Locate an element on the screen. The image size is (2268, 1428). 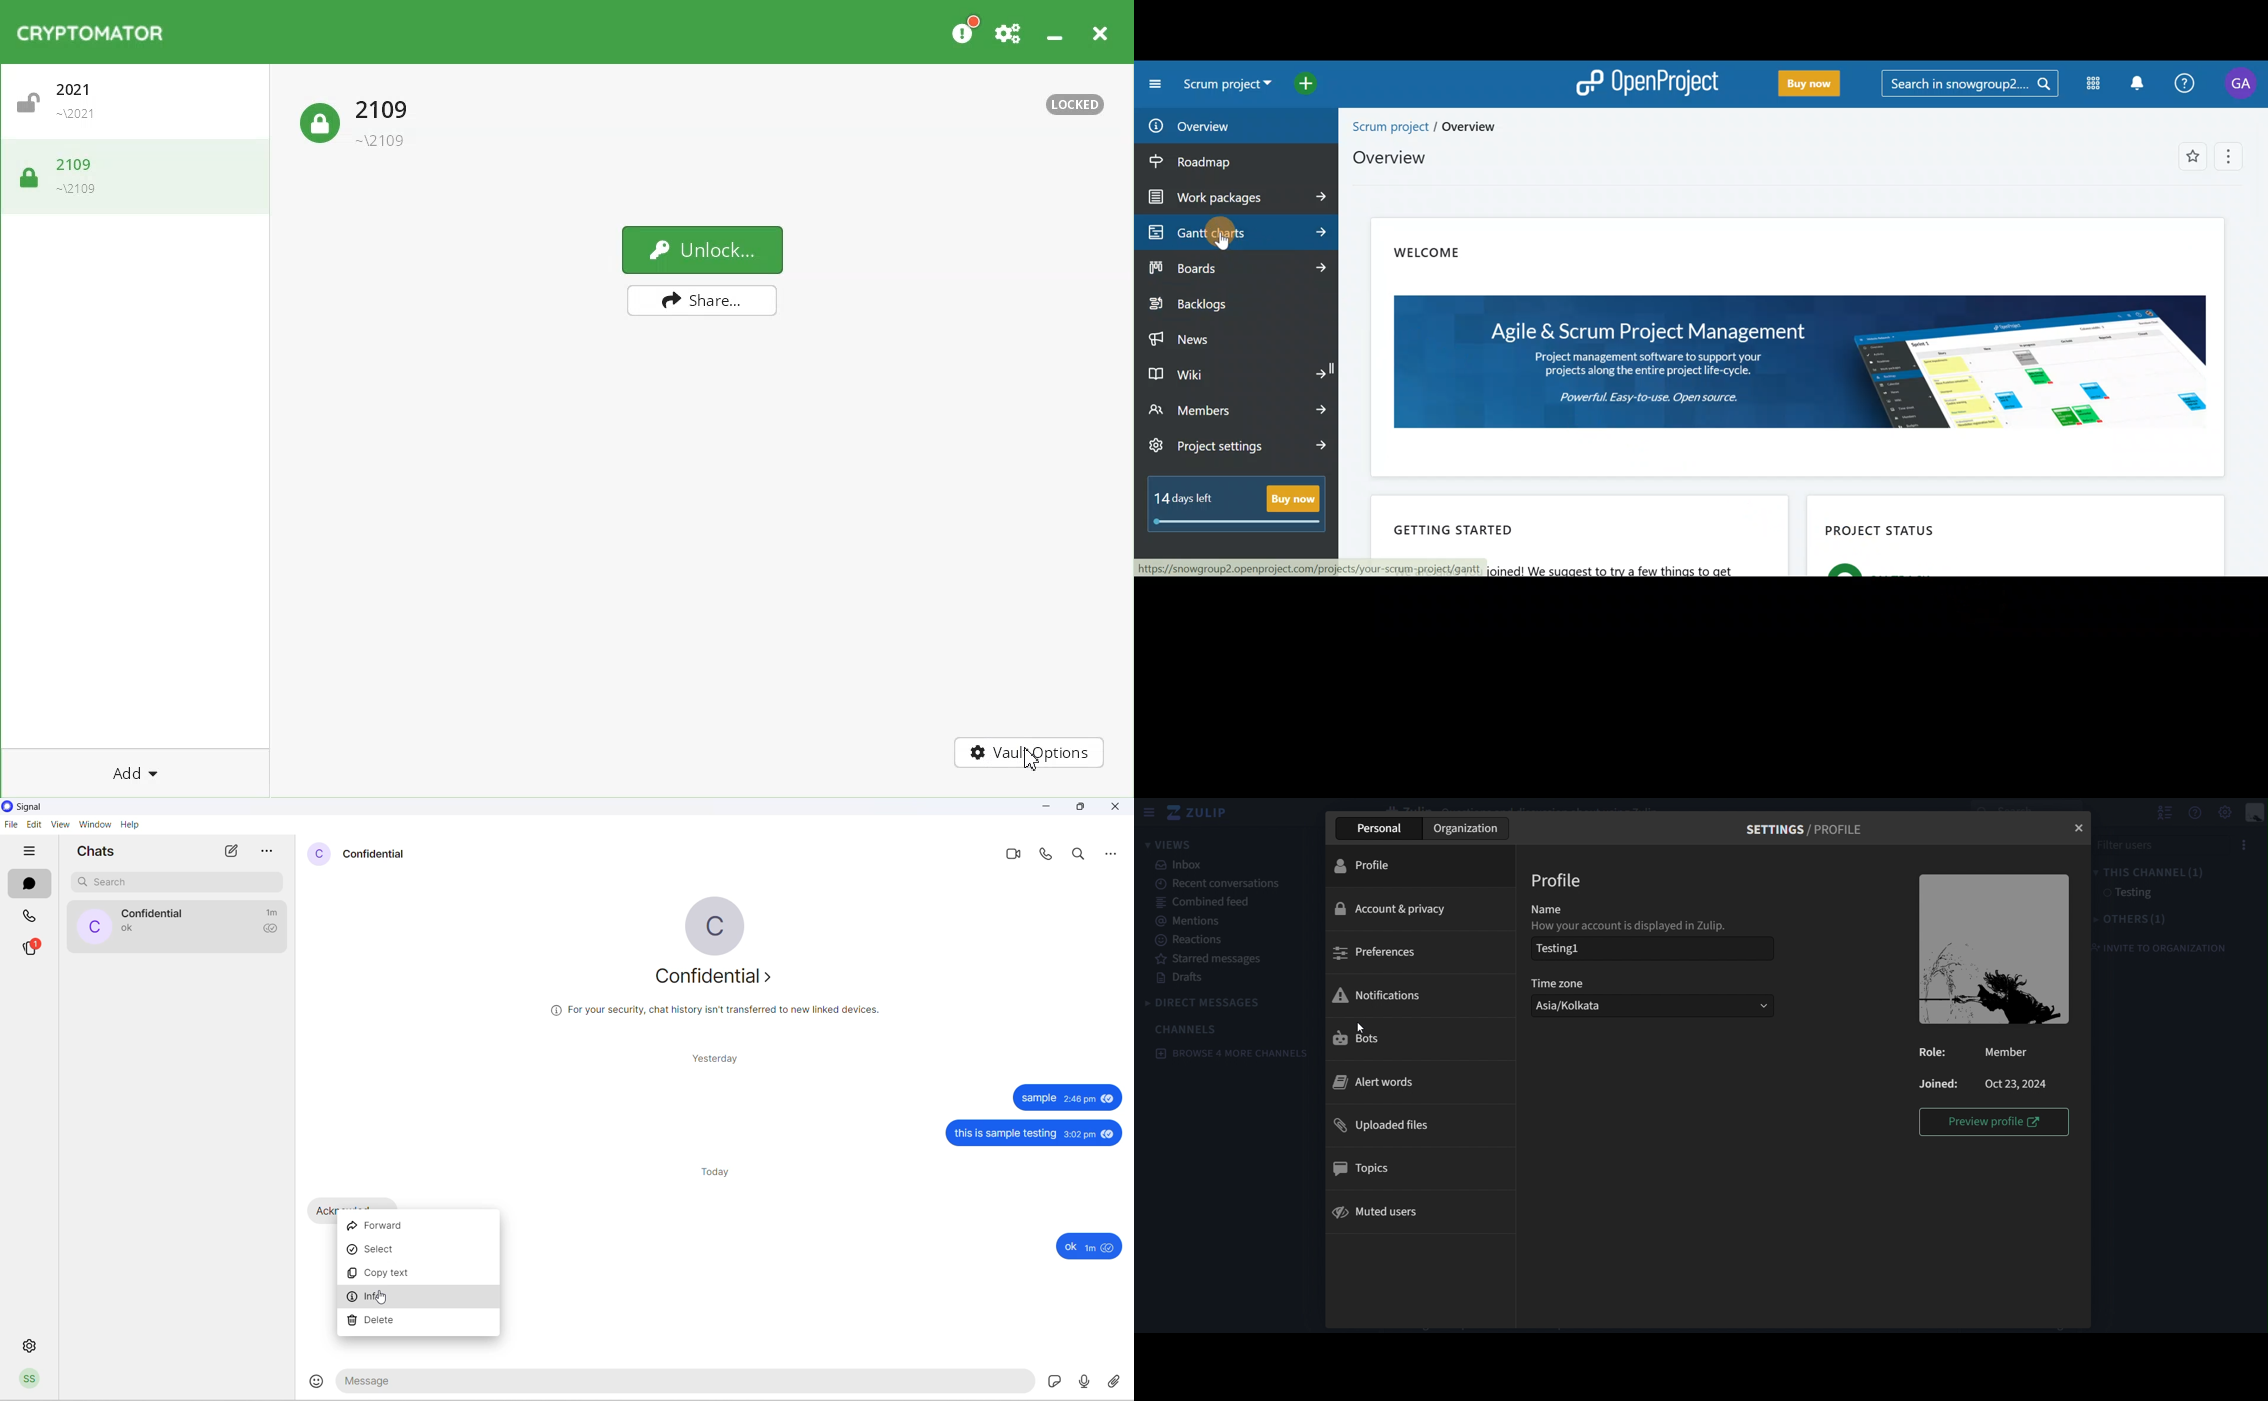
Welcome note is located at coordinates (1804, 350).